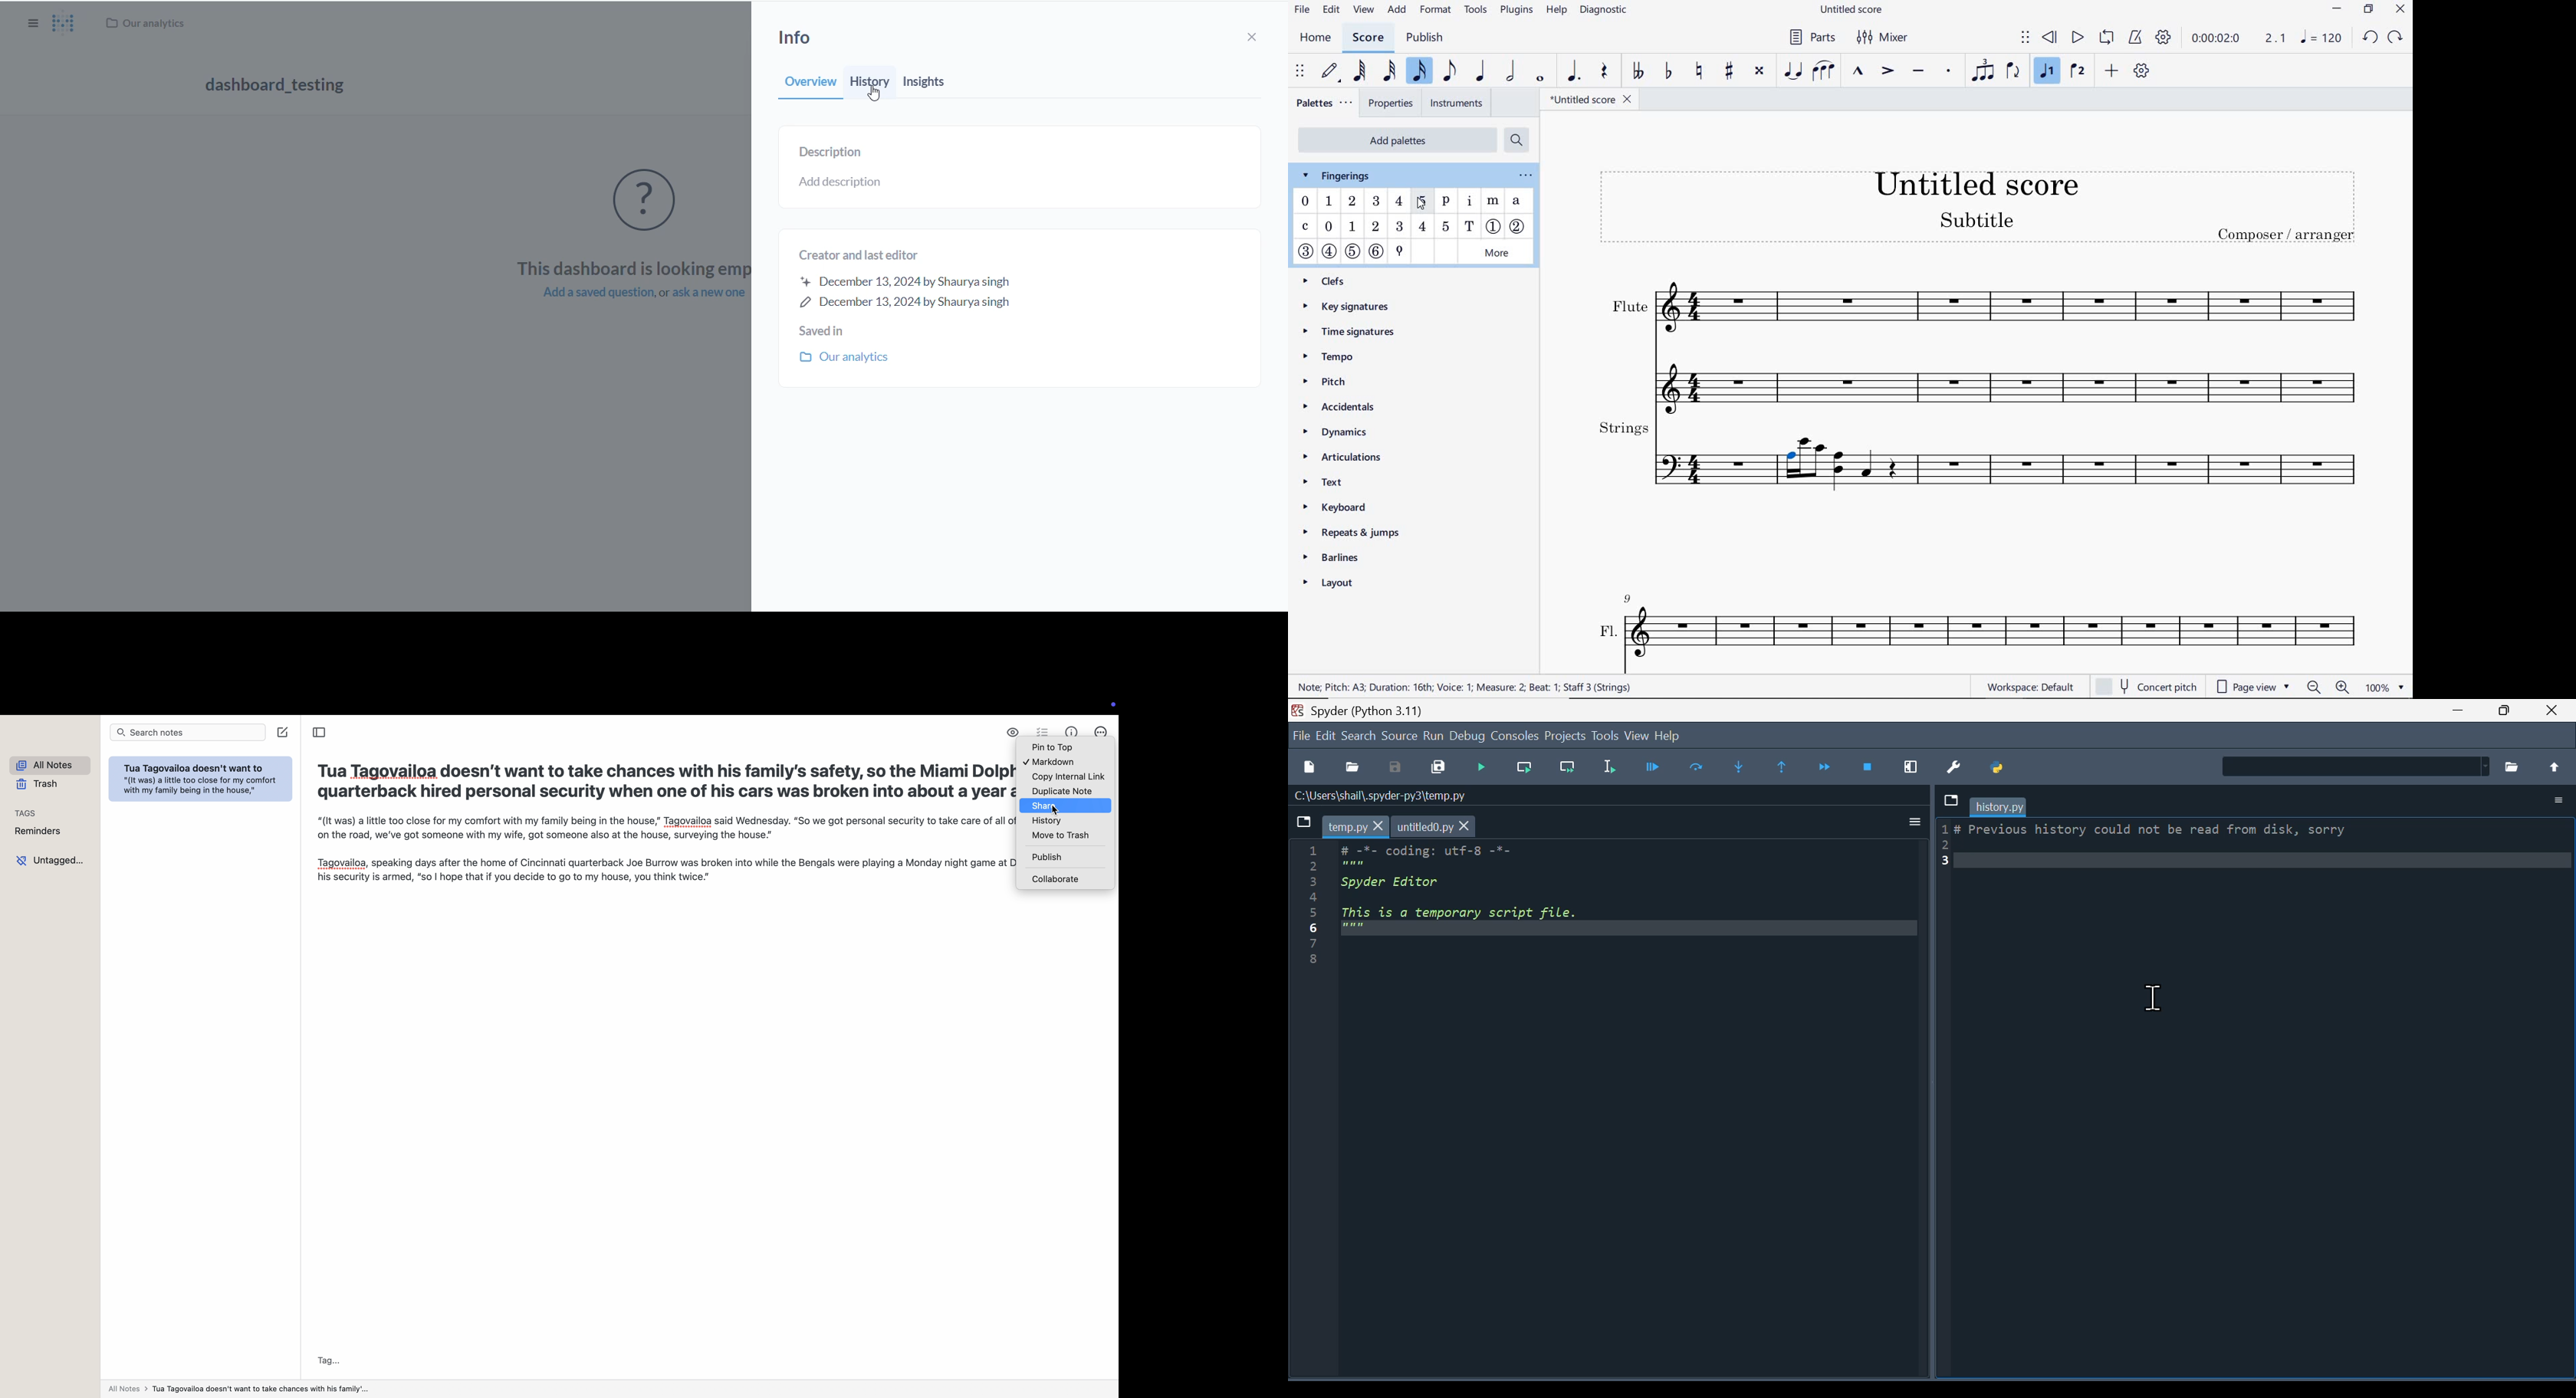 Image resolution: width=2576 pixels, height=1400 pixels. I want to click on Tua Tagovailoa doesn’t want to take chances with his family’s safety, so the Miami Dolphins’ star
quarterback hired personal security when one of his cars was broken into about a year ago., so click(665, 782).